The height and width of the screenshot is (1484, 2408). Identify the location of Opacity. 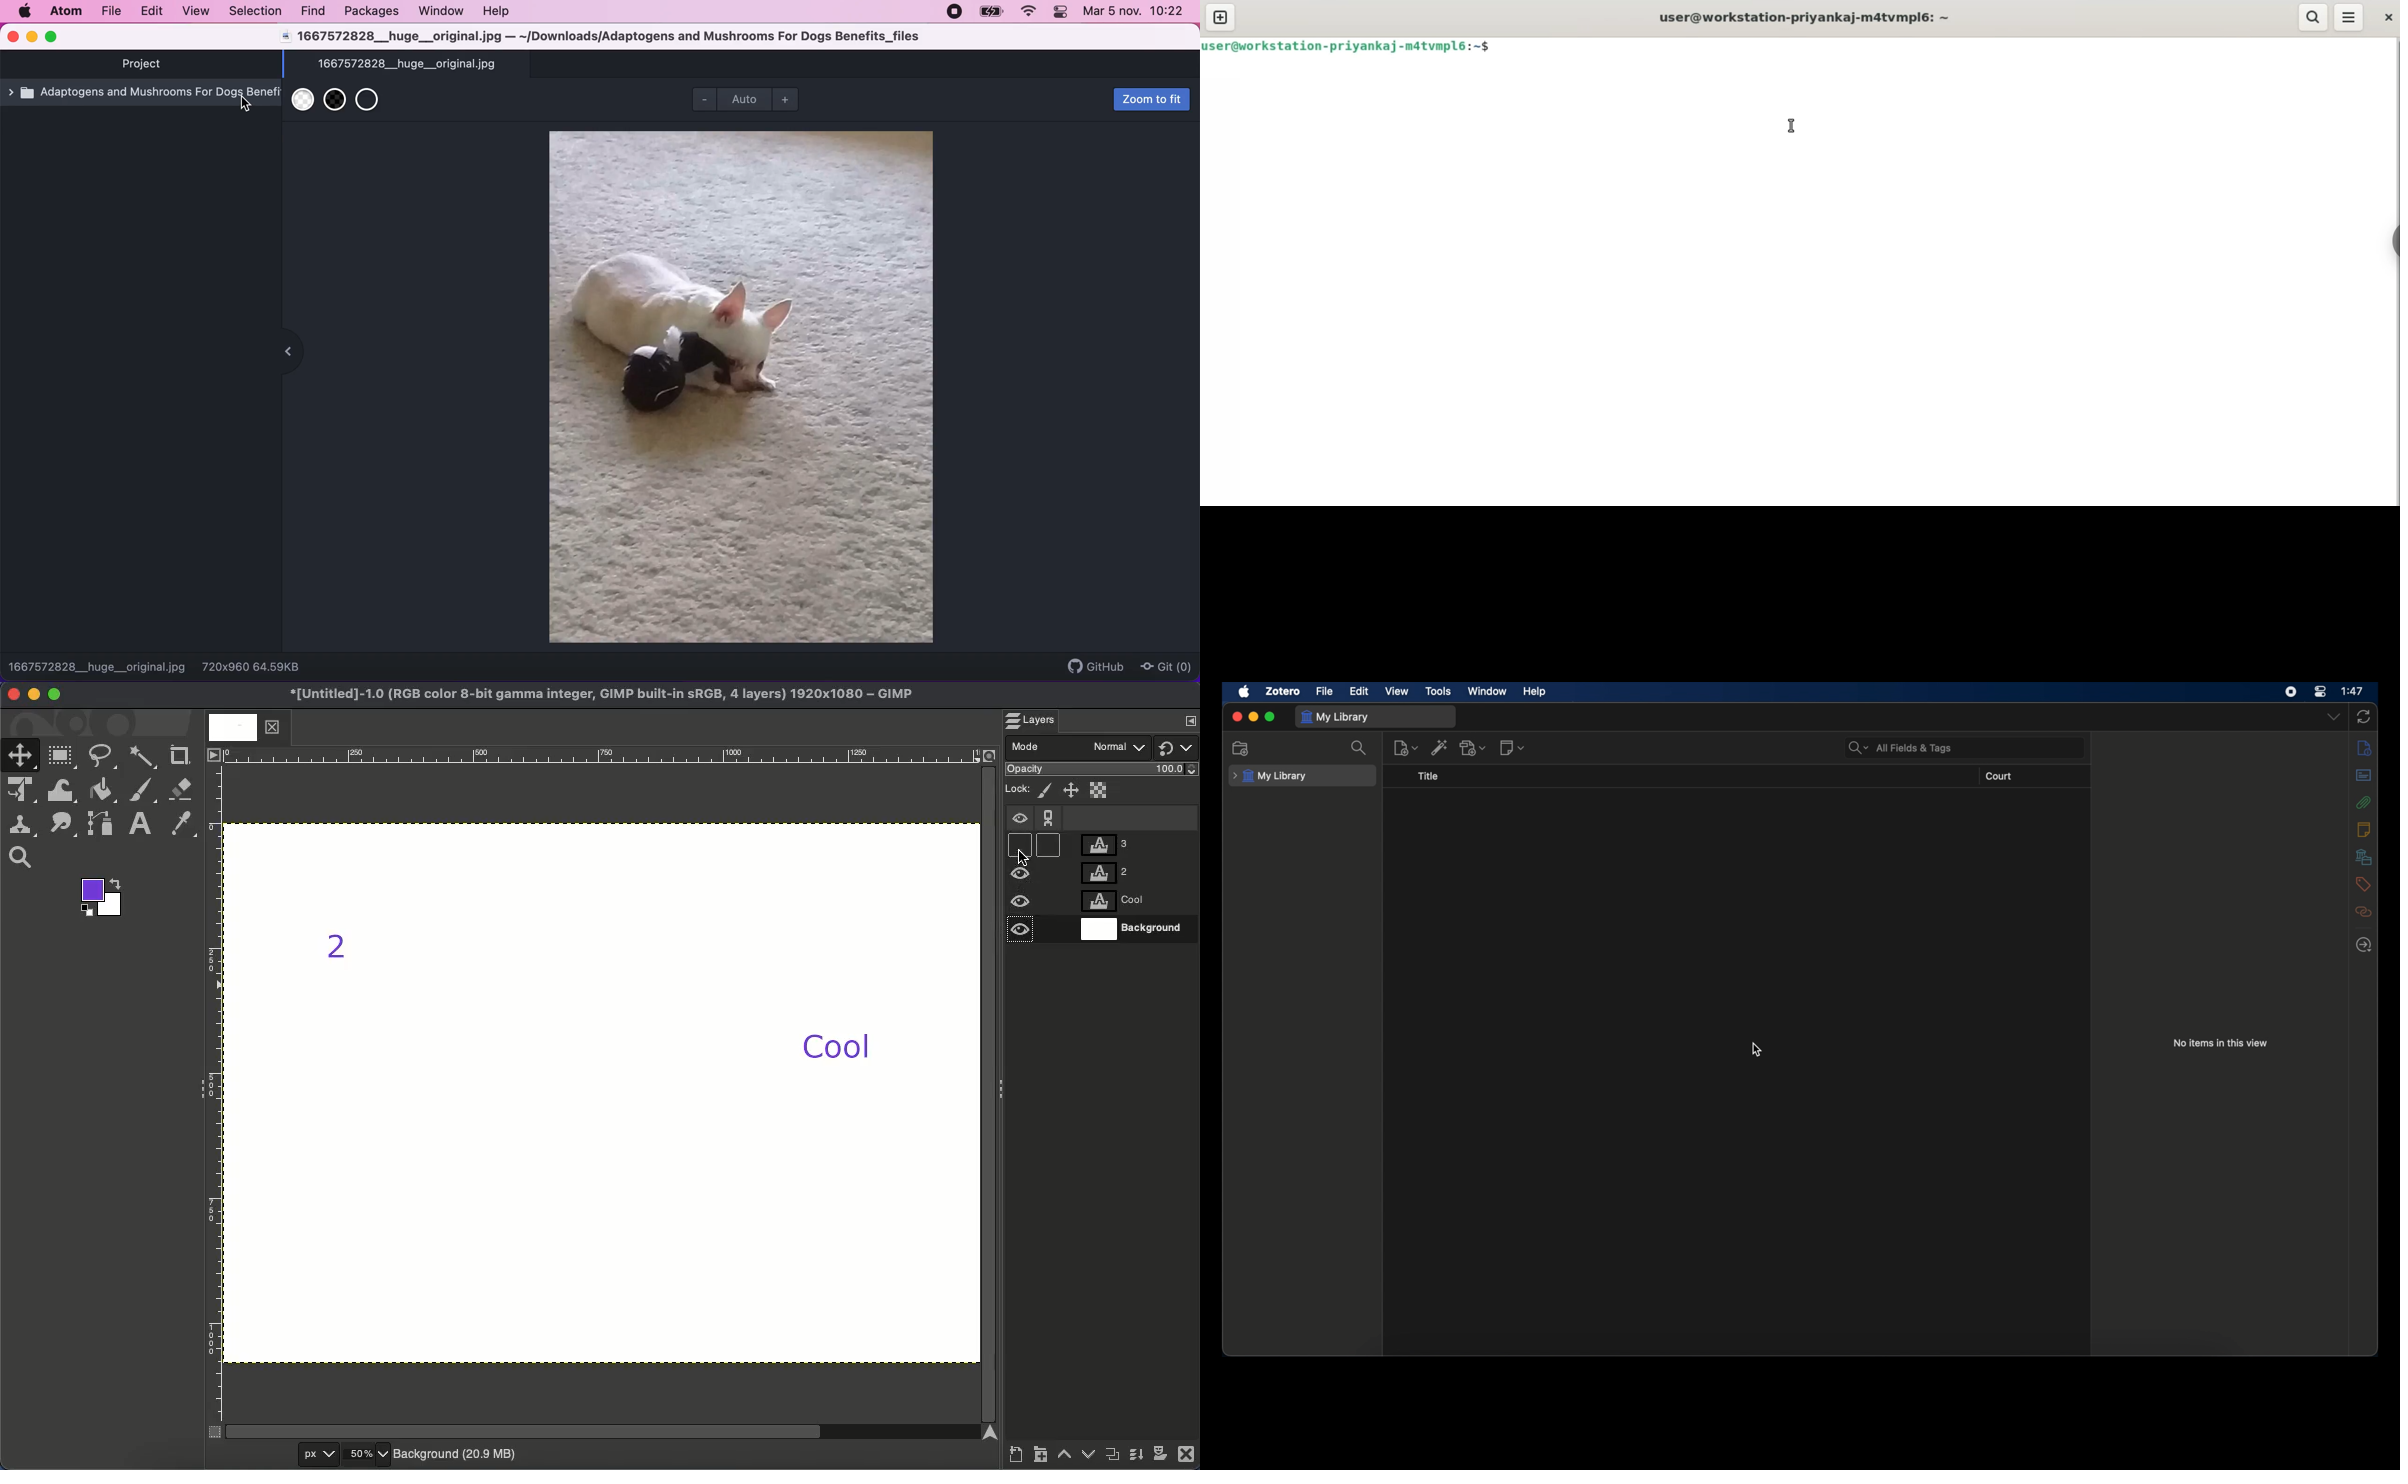
(1104, 771).